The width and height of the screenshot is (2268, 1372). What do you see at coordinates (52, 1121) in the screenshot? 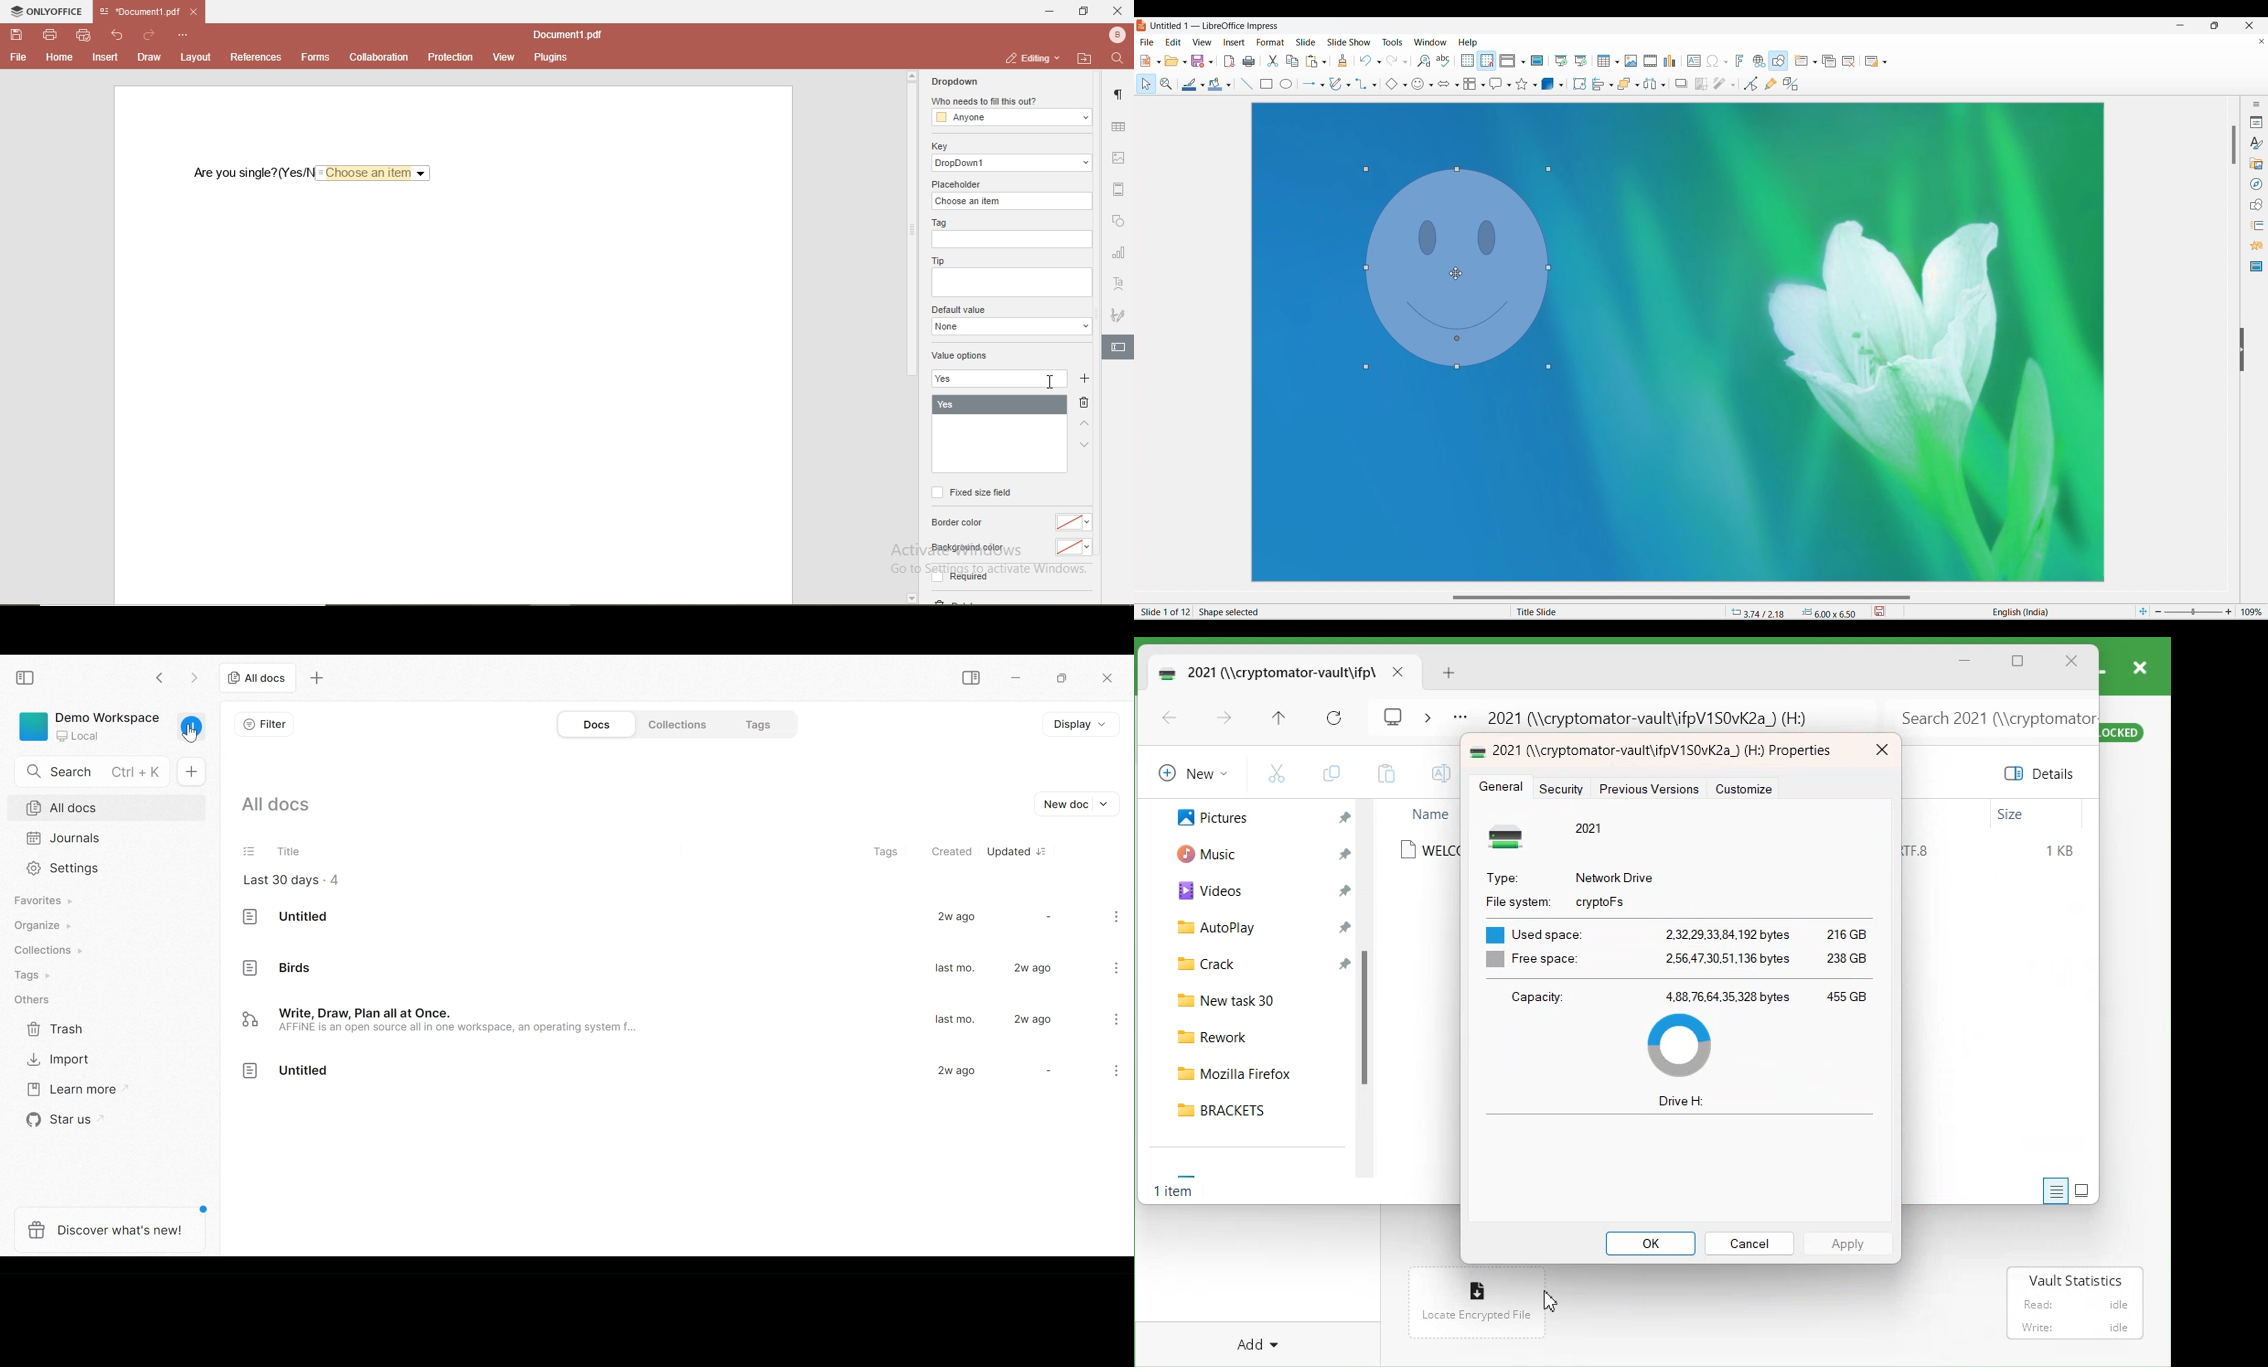
I see `Star us` at bounding box center [52, 1121].